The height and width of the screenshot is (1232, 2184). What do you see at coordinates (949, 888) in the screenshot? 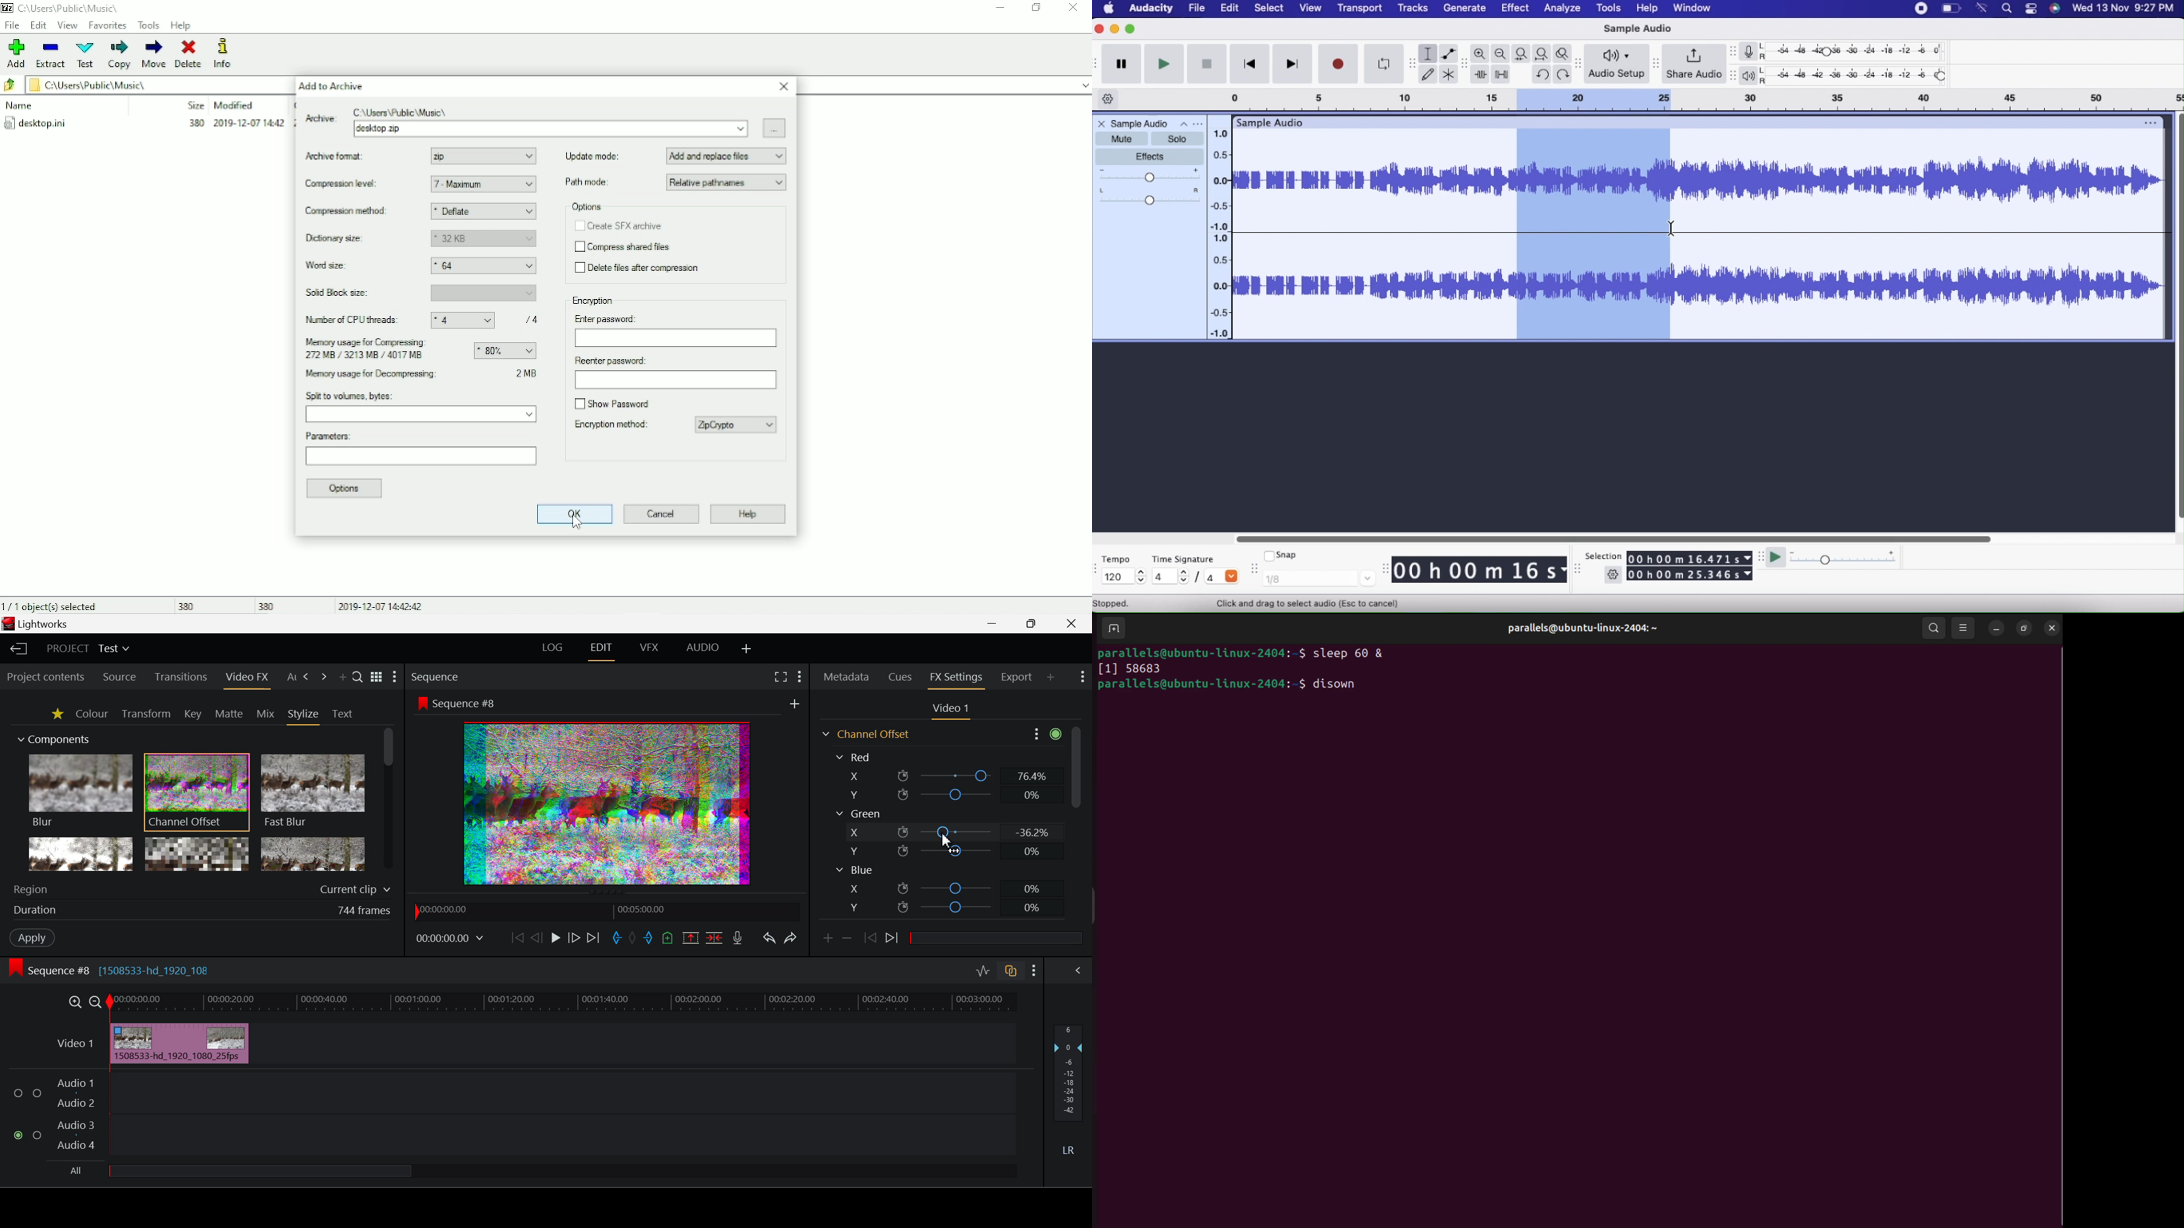
I see `Blue X` at bounding box center [949, 888].